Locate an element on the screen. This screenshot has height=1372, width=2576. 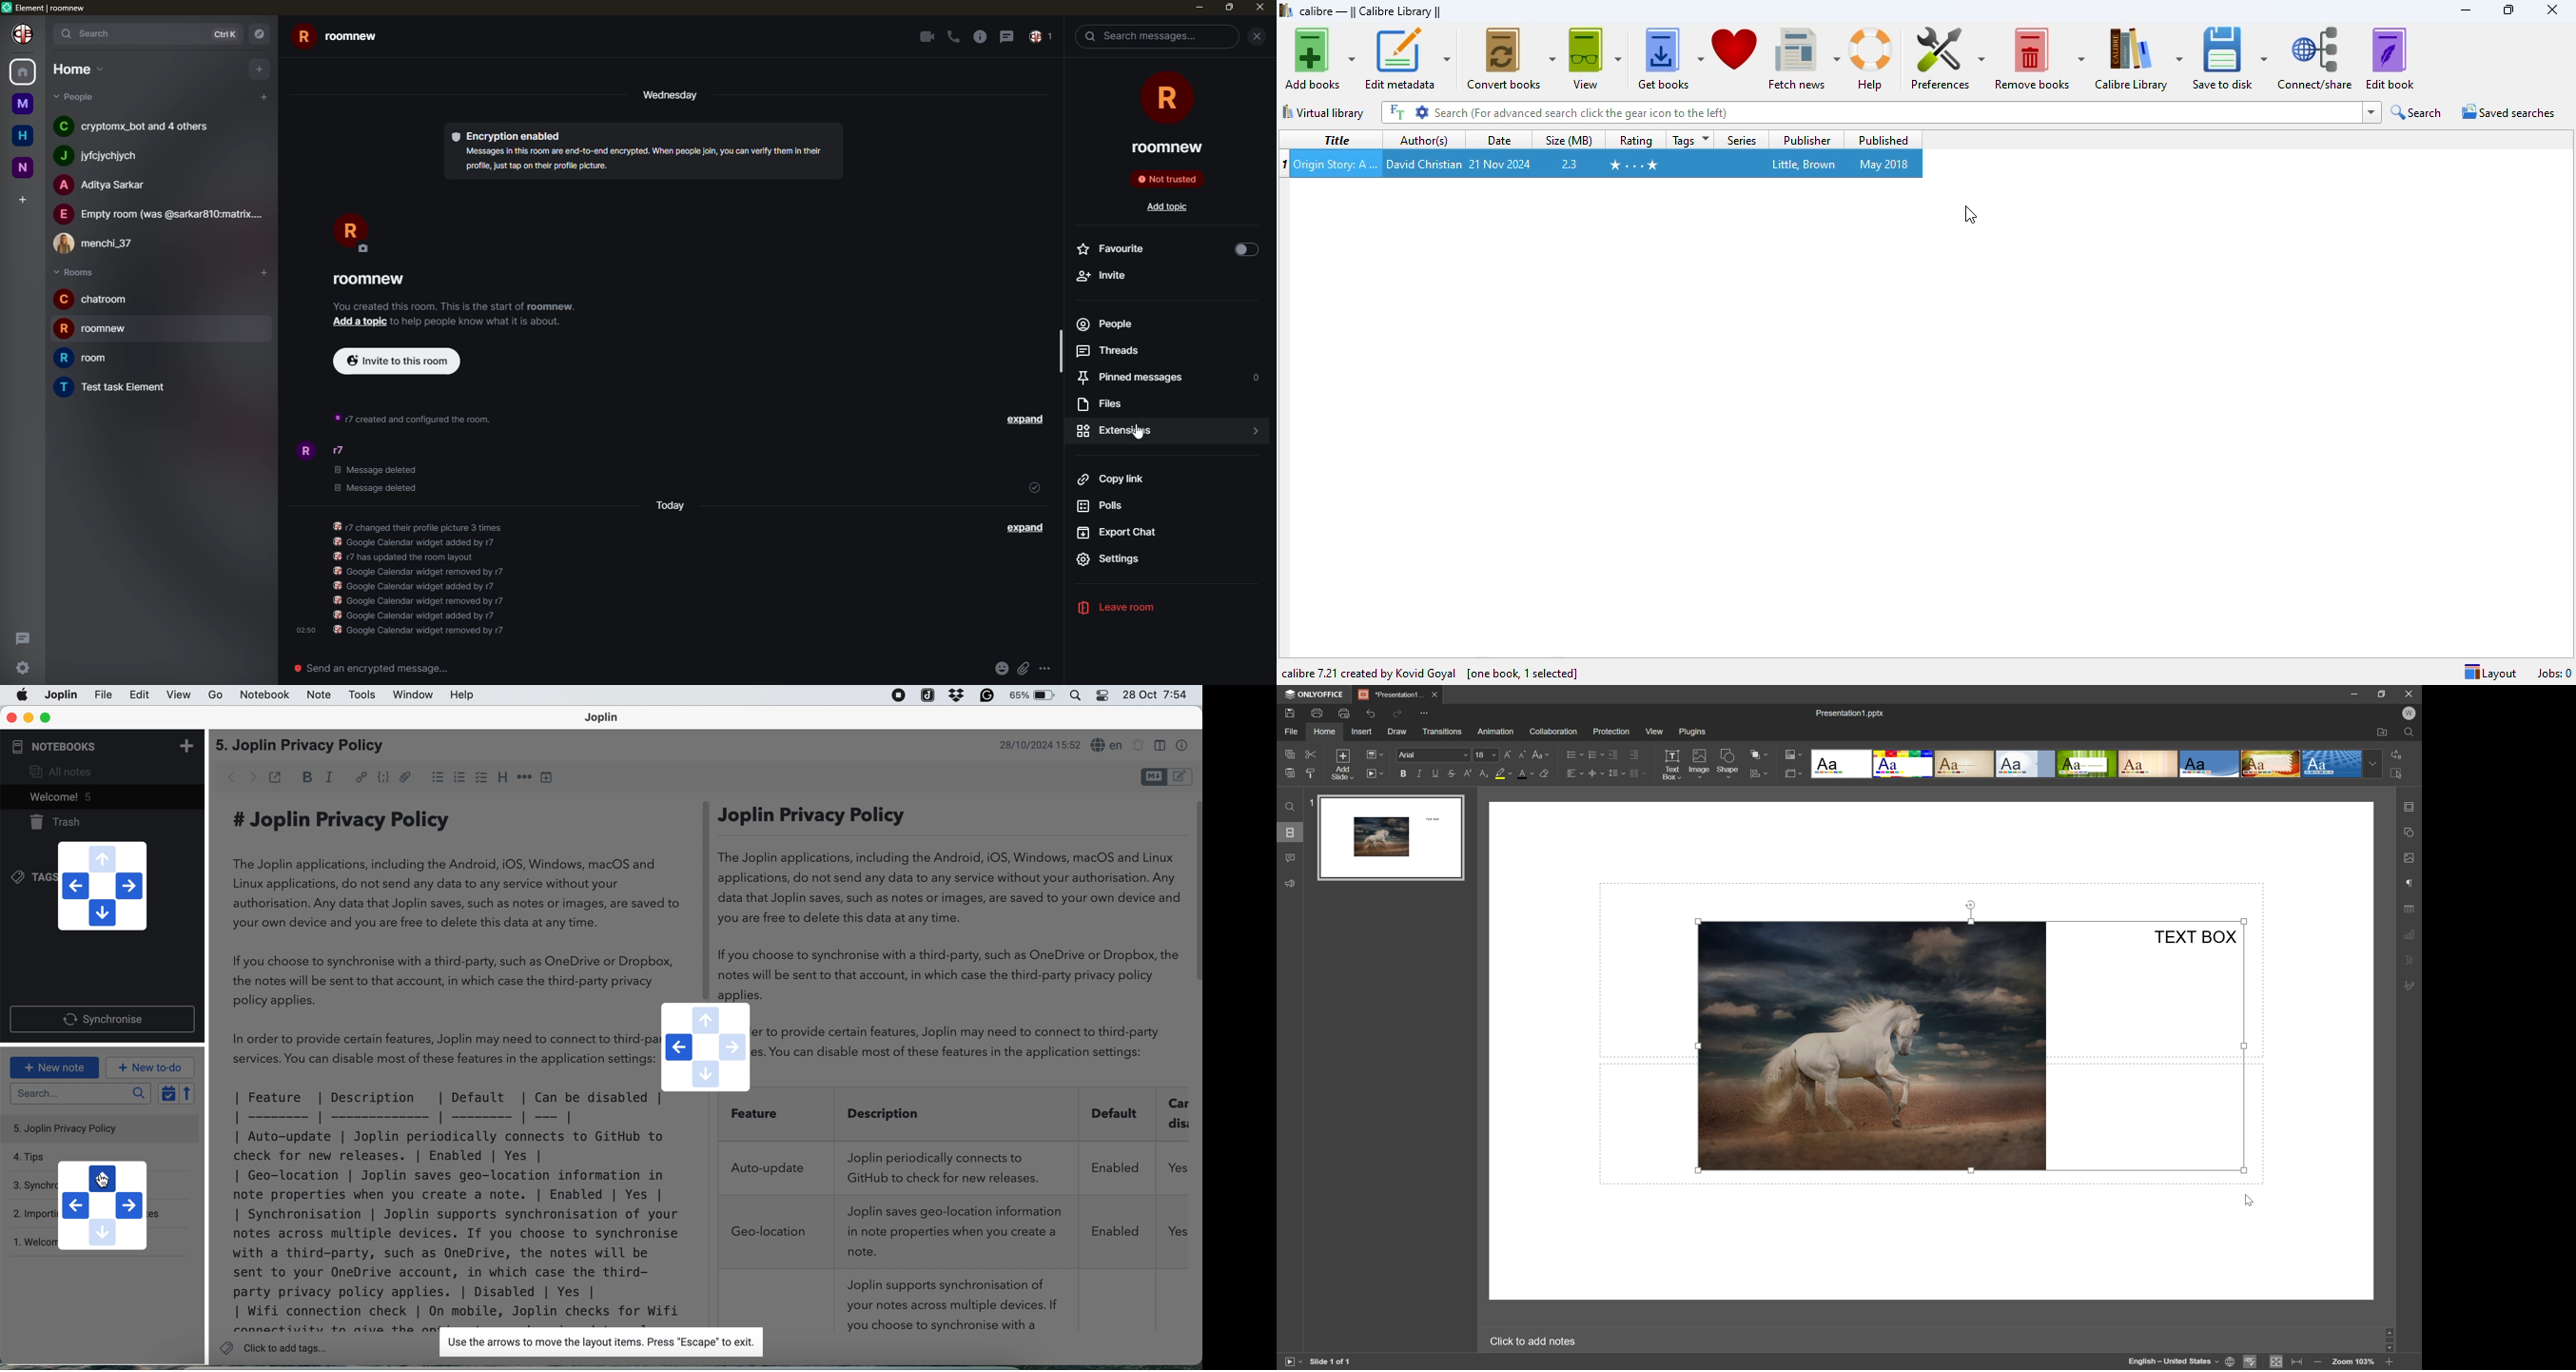
day is located at coordinates (680, 508).